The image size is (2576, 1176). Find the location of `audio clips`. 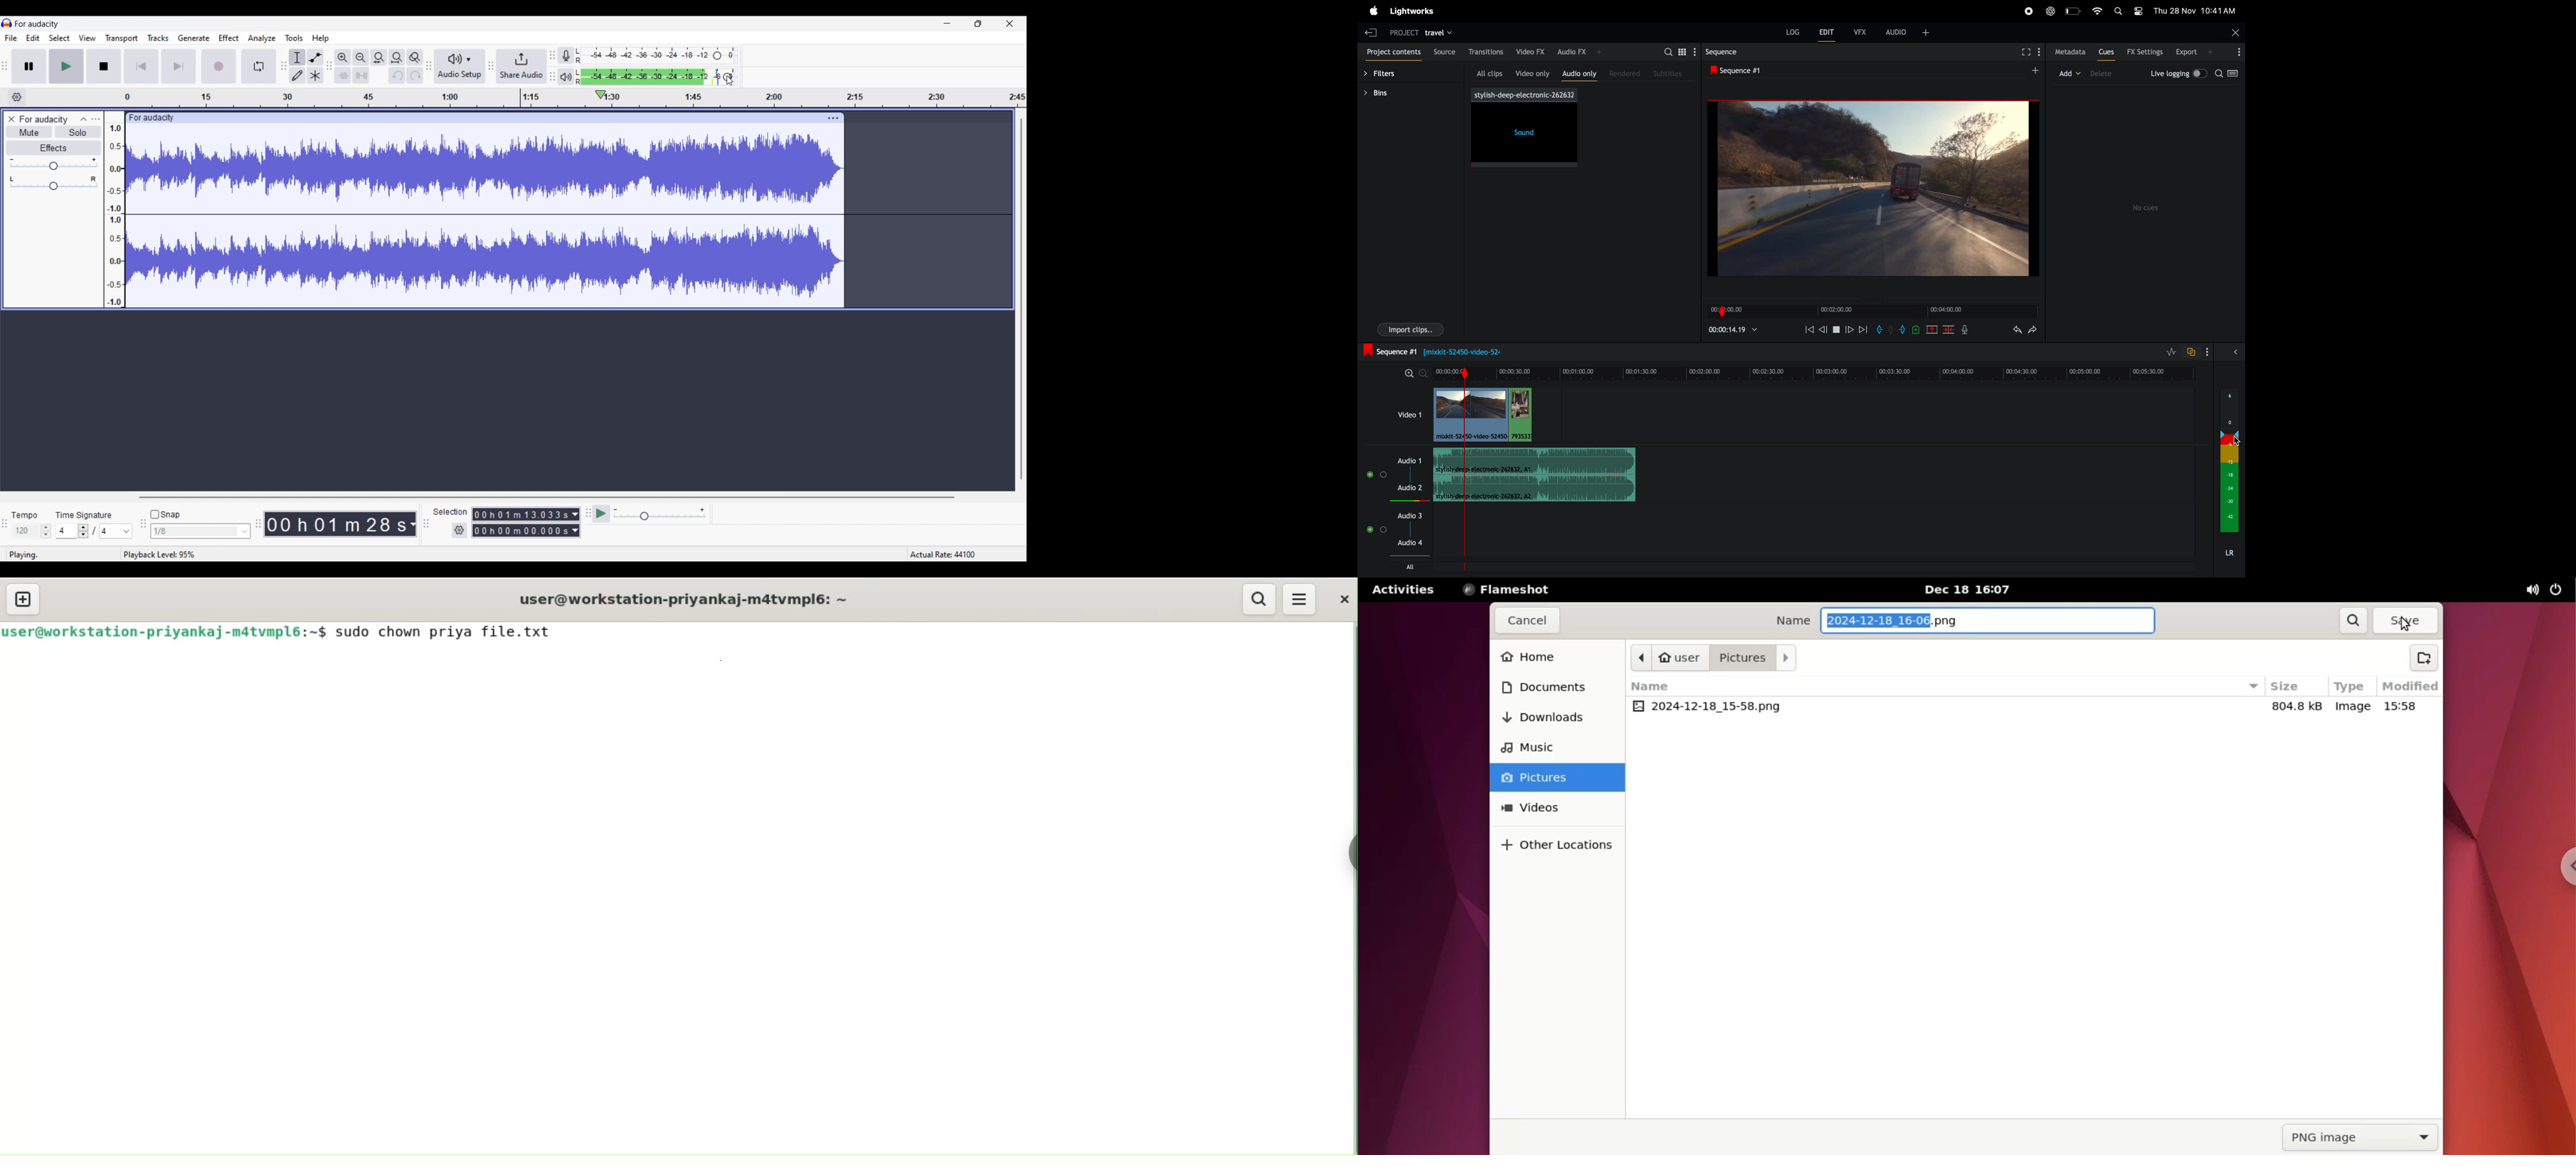

audio clips is located at coordinates (1491, 413).